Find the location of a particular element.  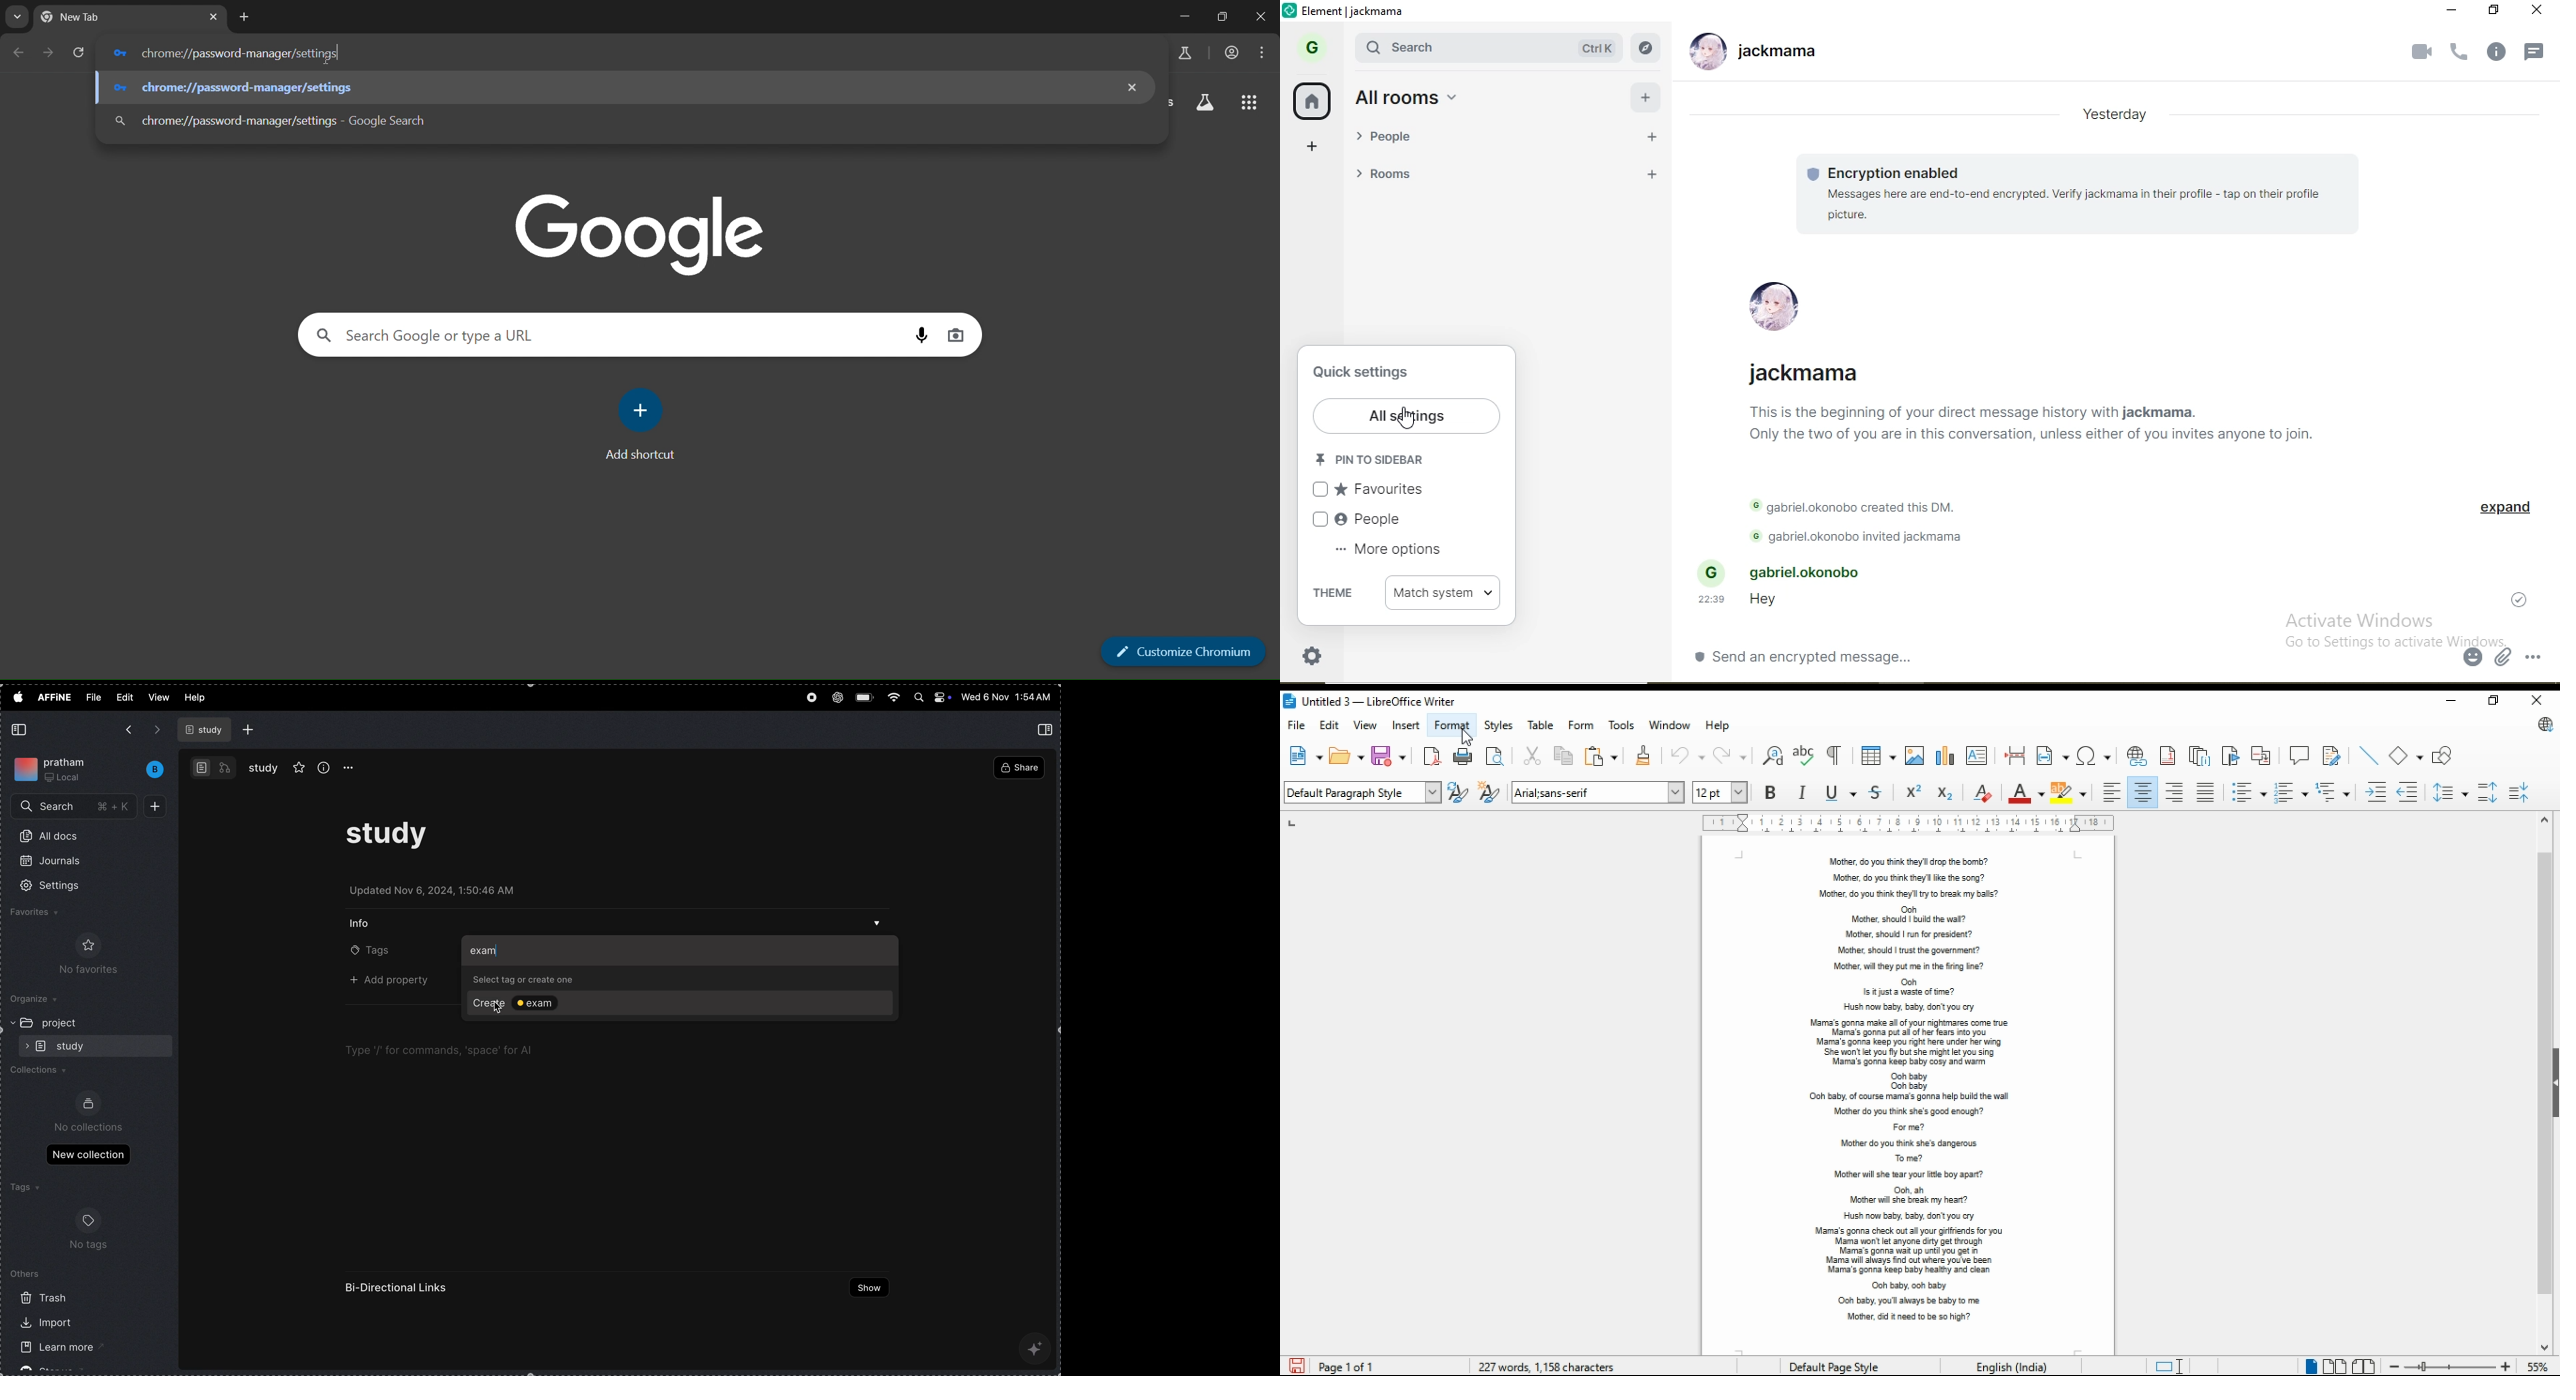

add shortcut is located at coordinates (639, 424).